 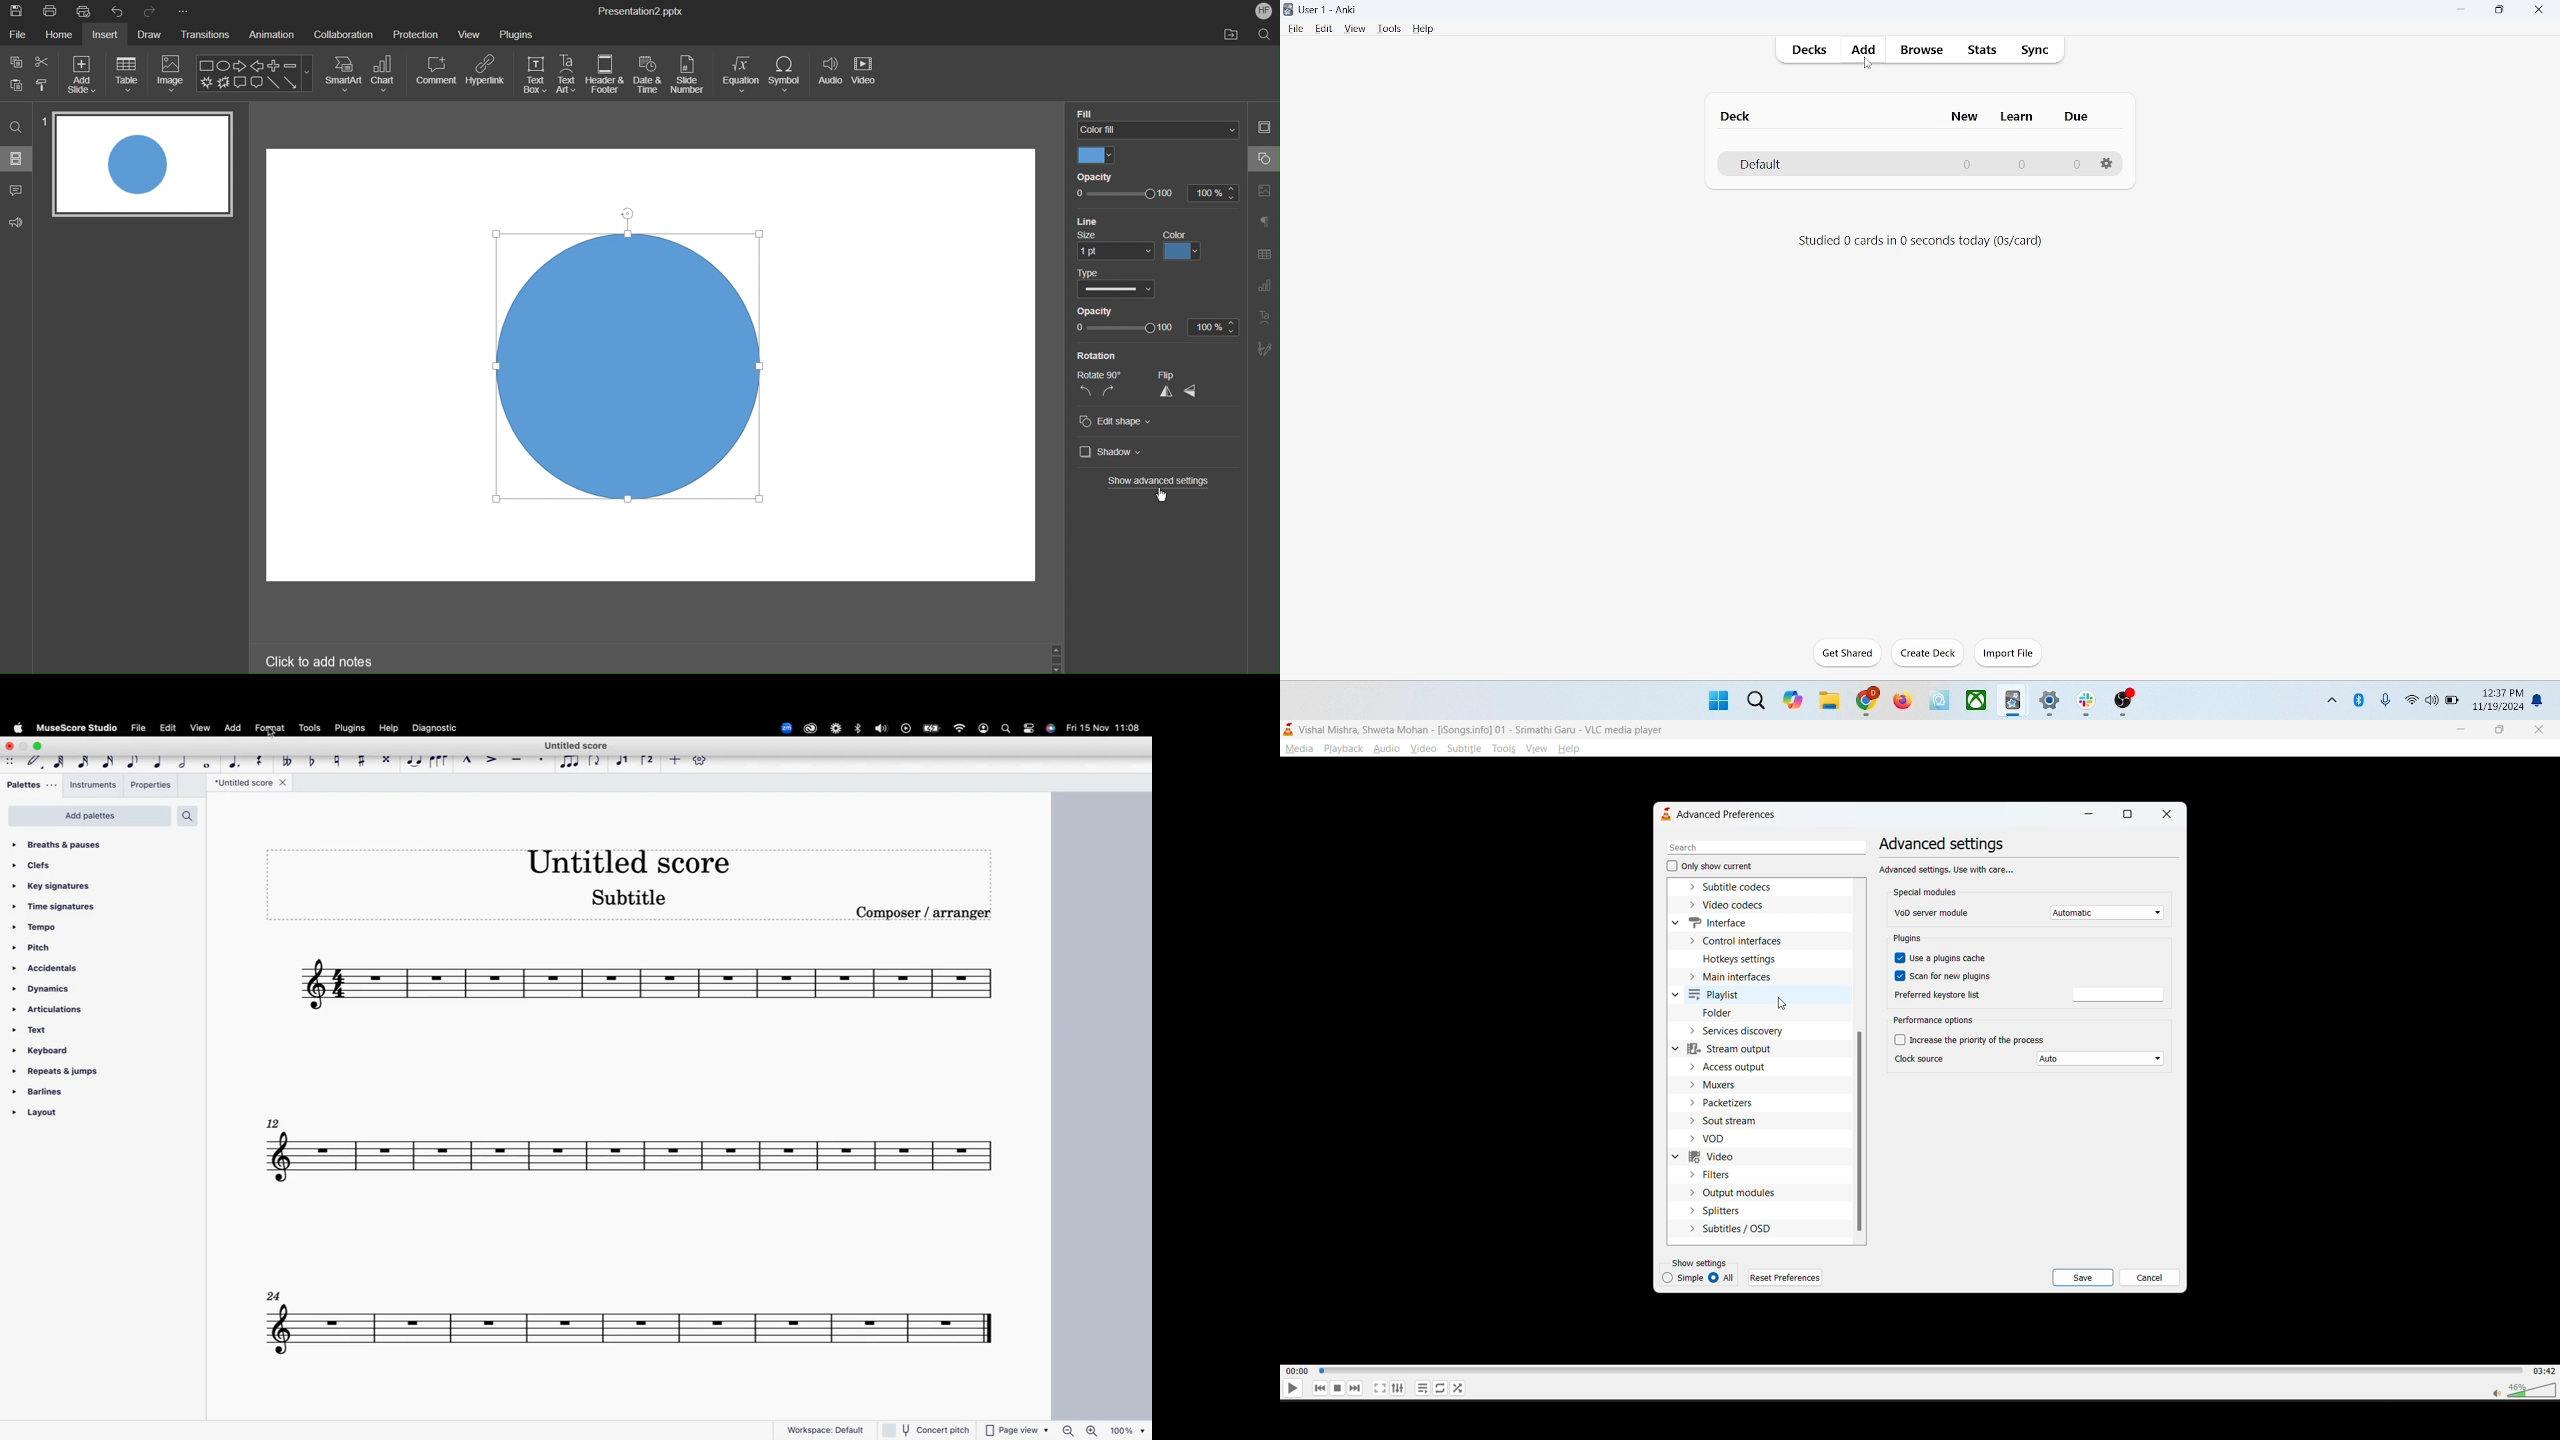 I want to click on voice 2, so click(x=649, y=760).